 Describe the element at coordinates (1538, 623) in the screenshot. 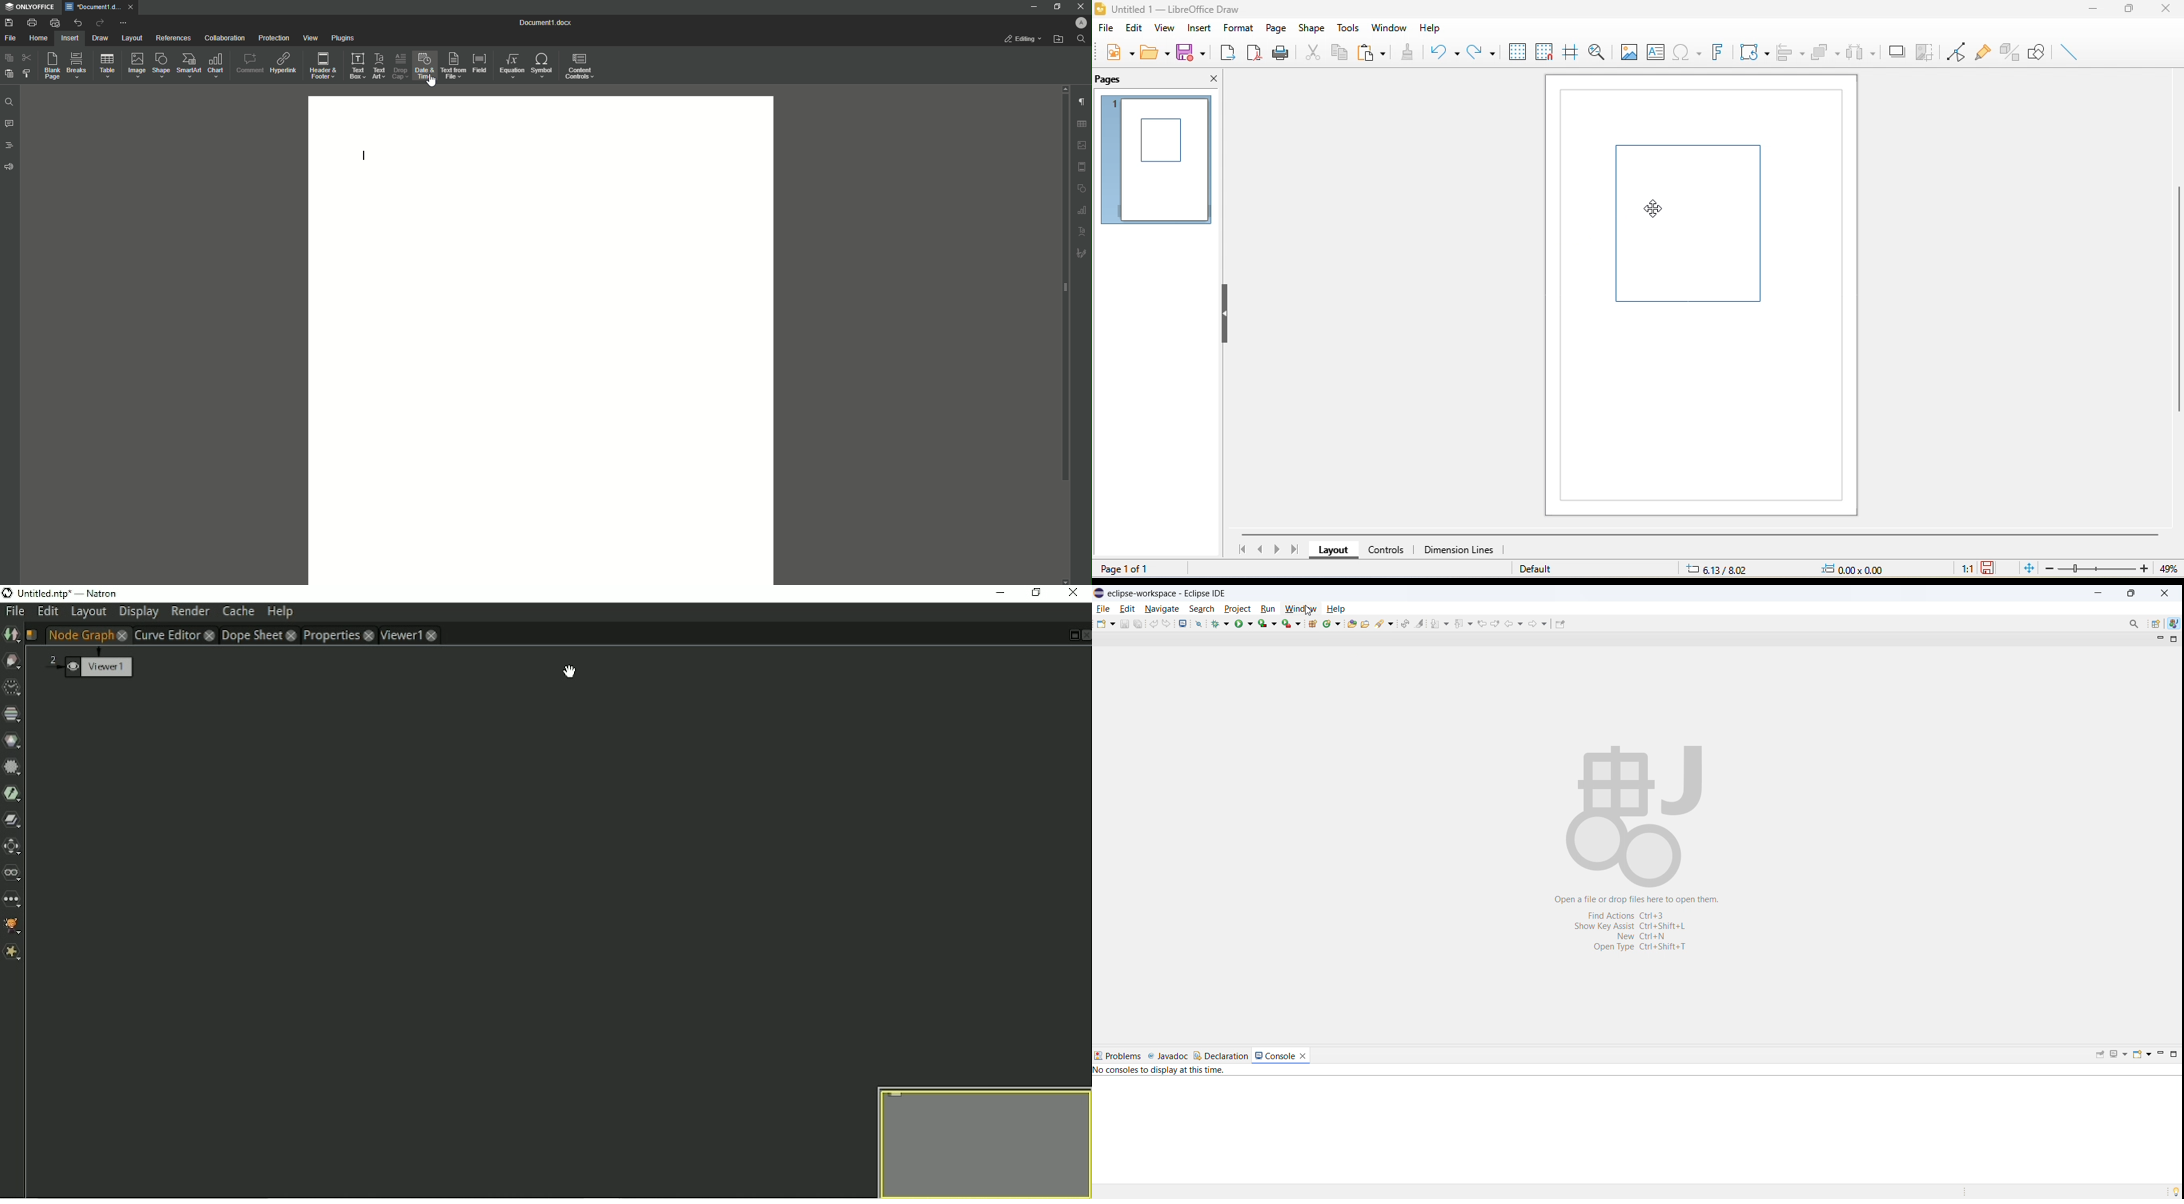

I see `forward` at that location.